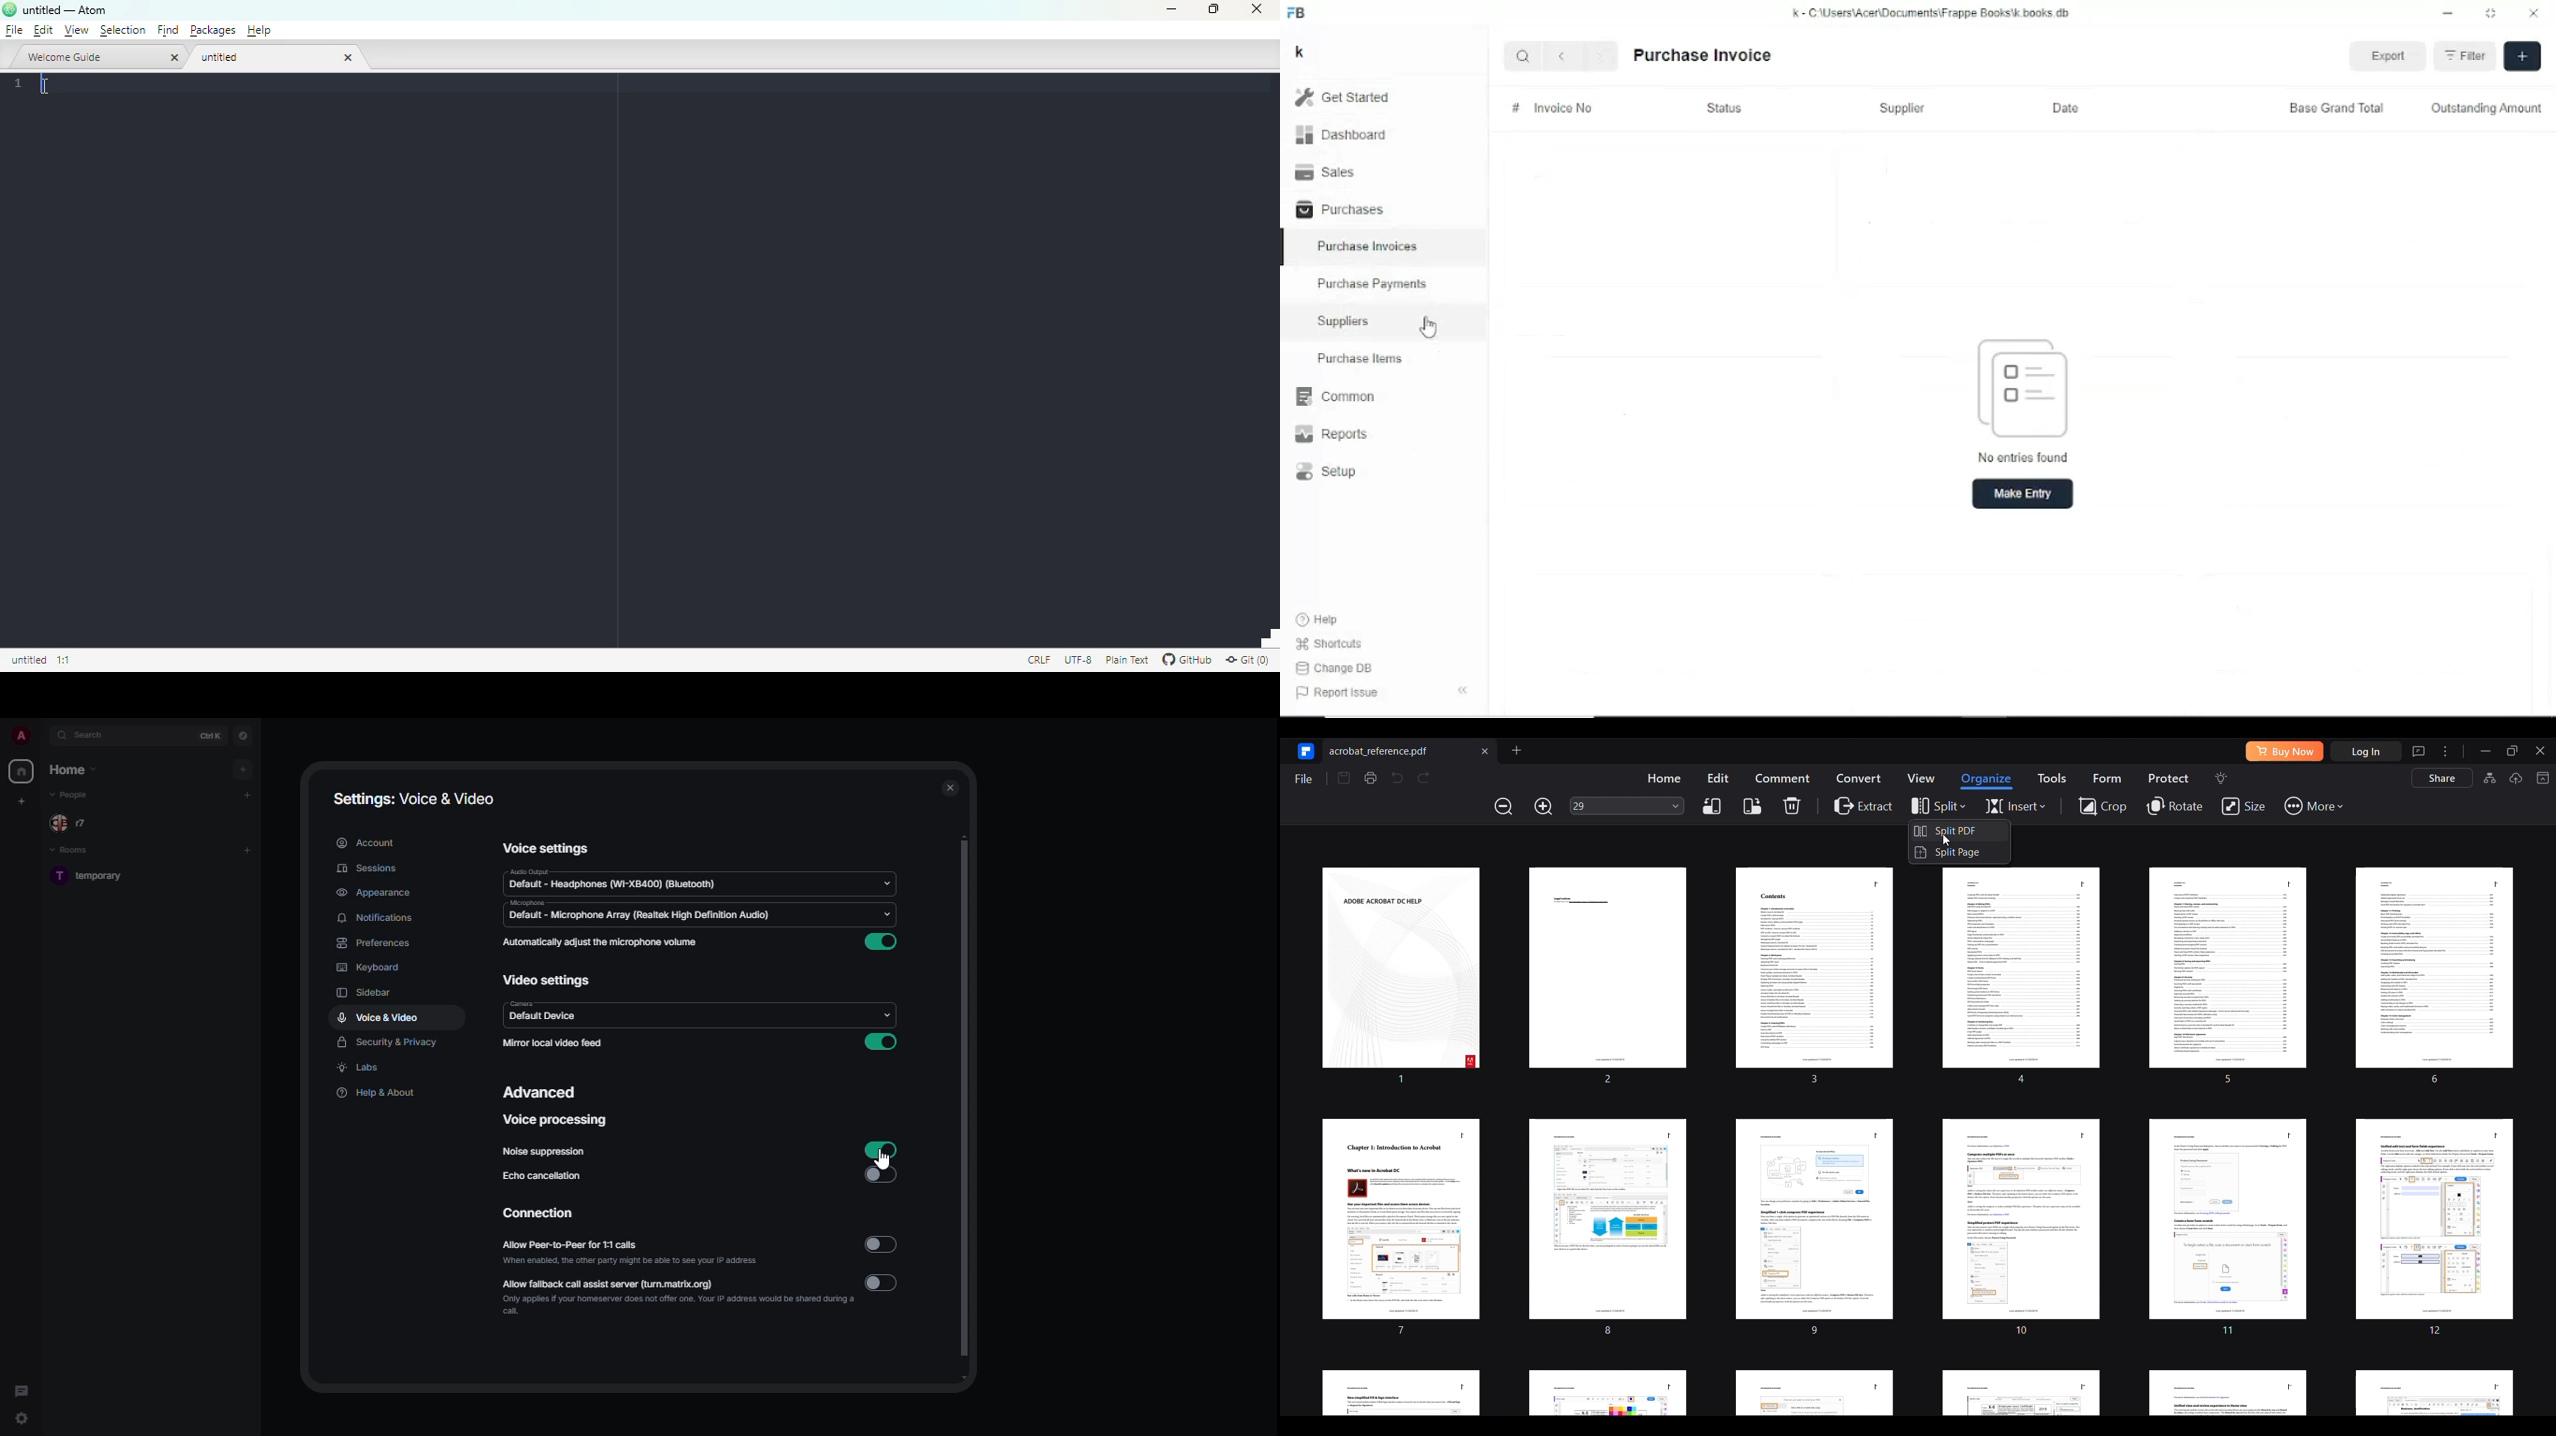 This screenshot has width=2576, height=1456. Describe the element at coordinates (22, 735) in the screenshot. I see `profile` at that location.